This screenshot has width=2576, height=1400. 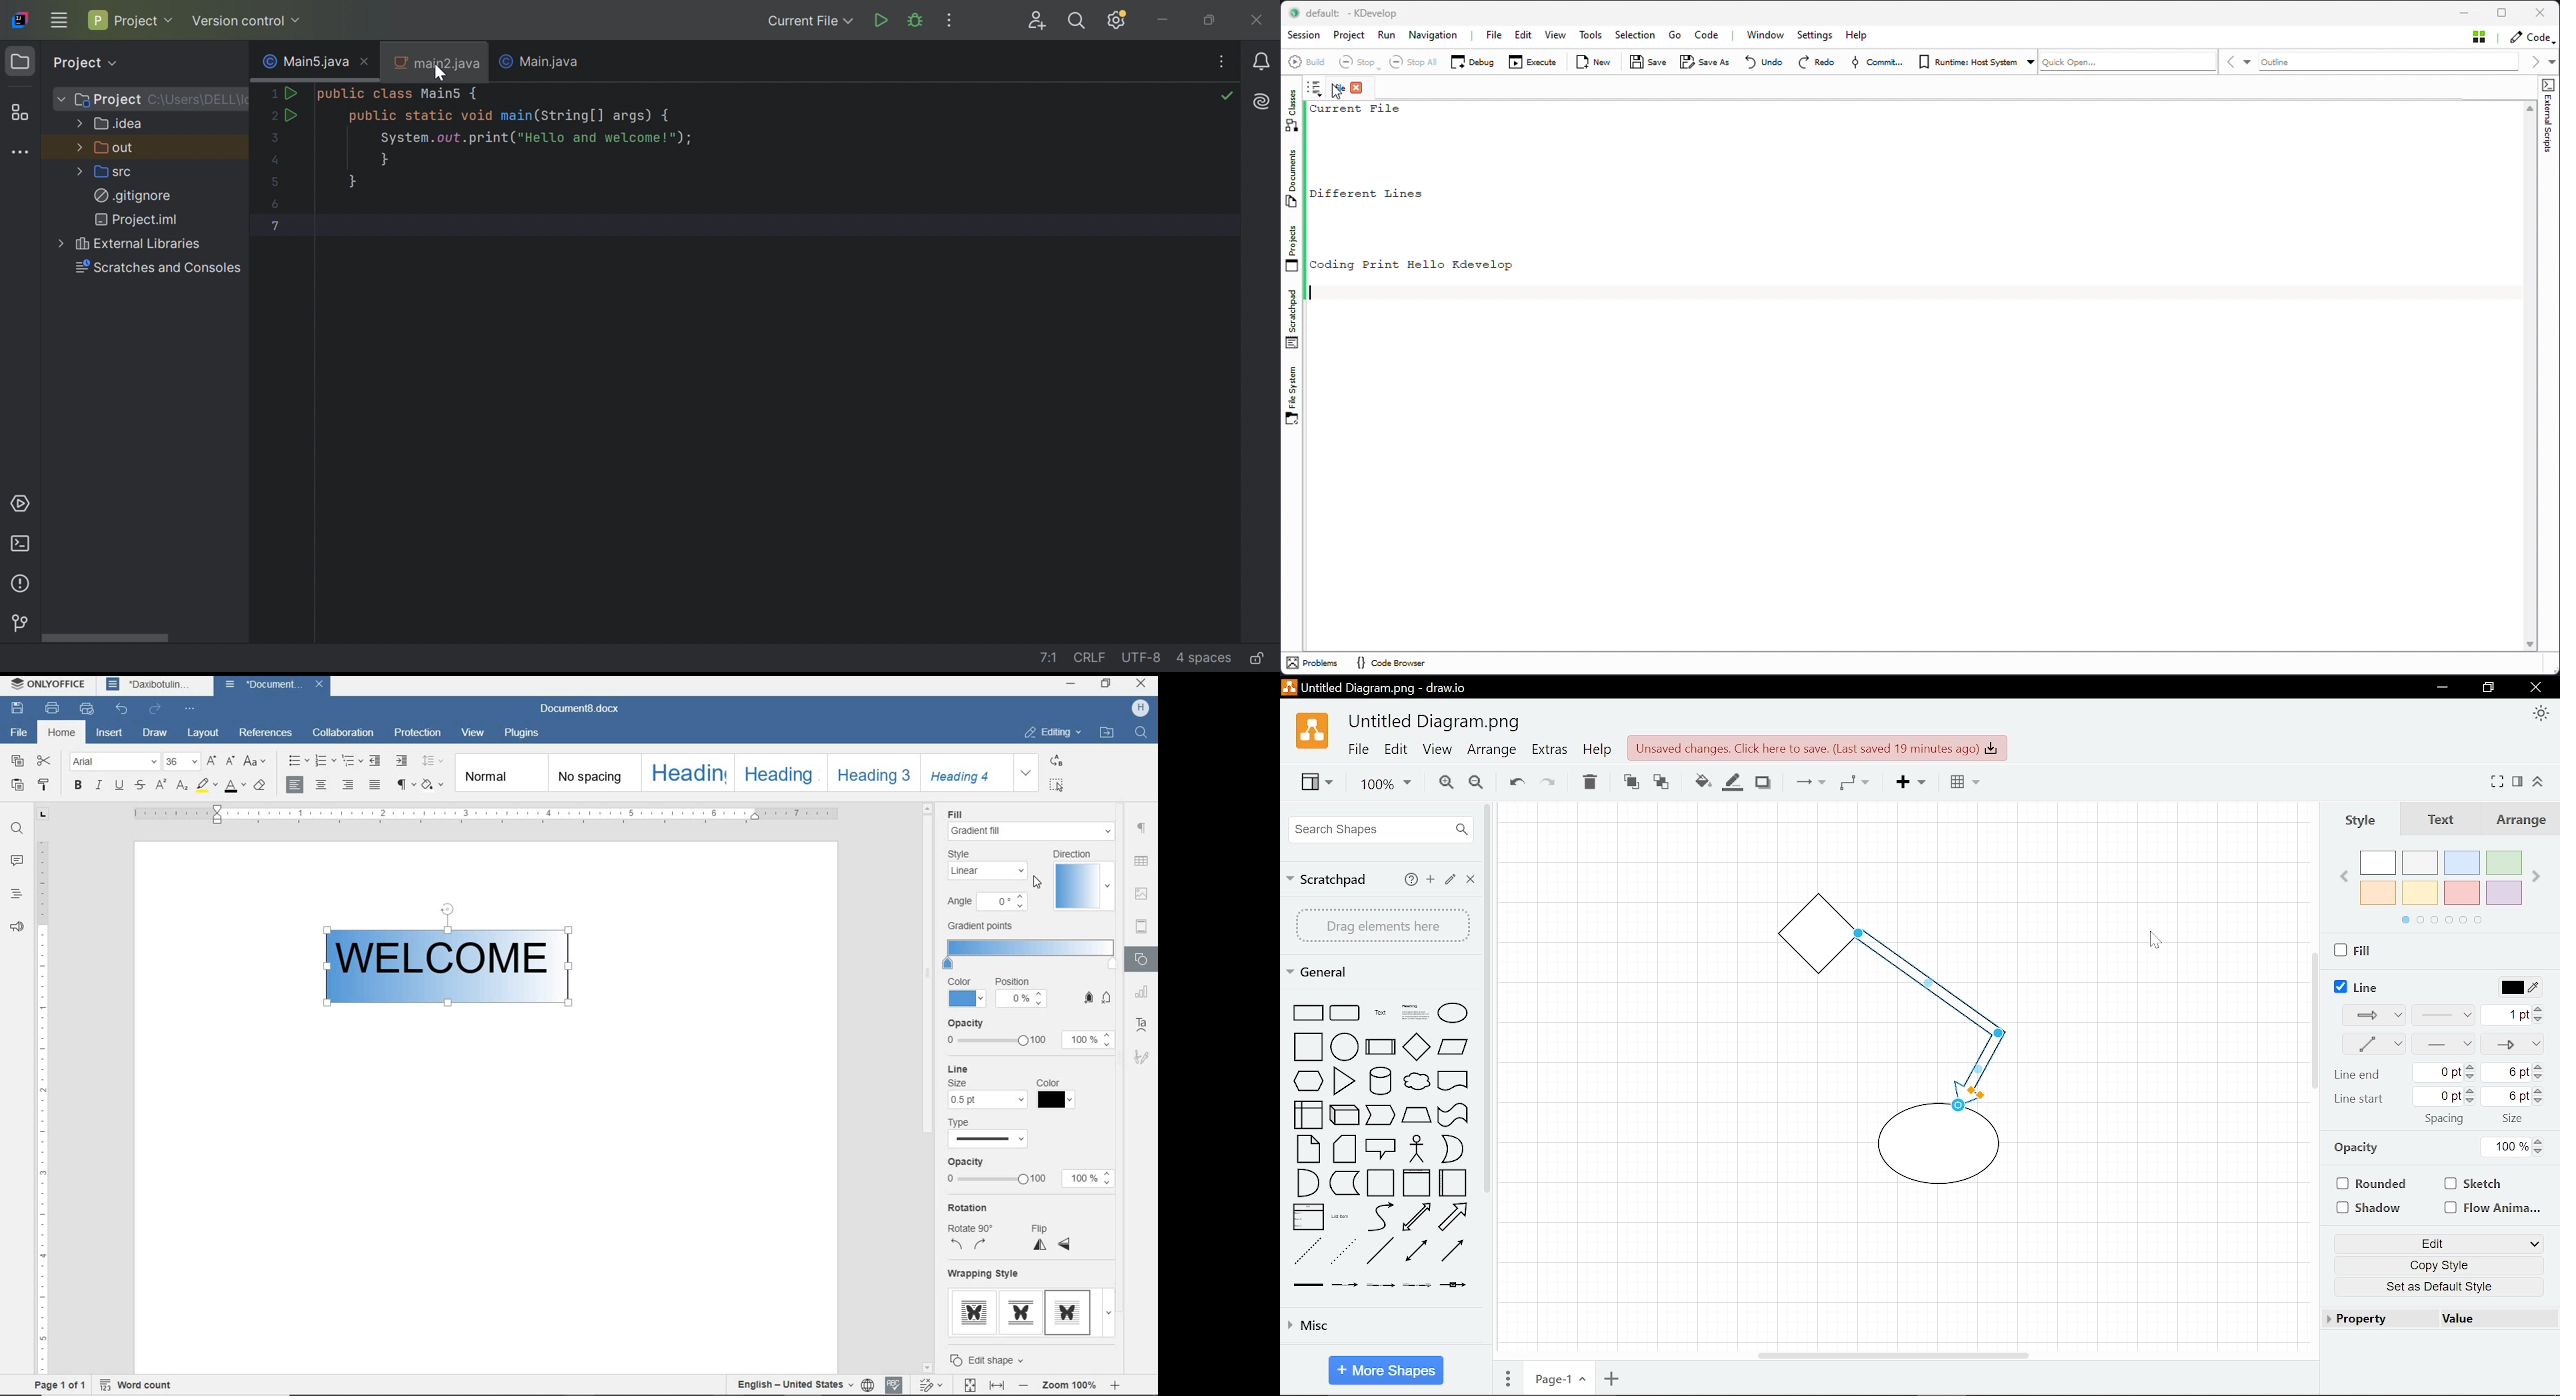 What do you see at coordinates (1109, 1178) in the screenshot?
I see `Increase/Decrease opacity` at bounding box center [1109, 1178].